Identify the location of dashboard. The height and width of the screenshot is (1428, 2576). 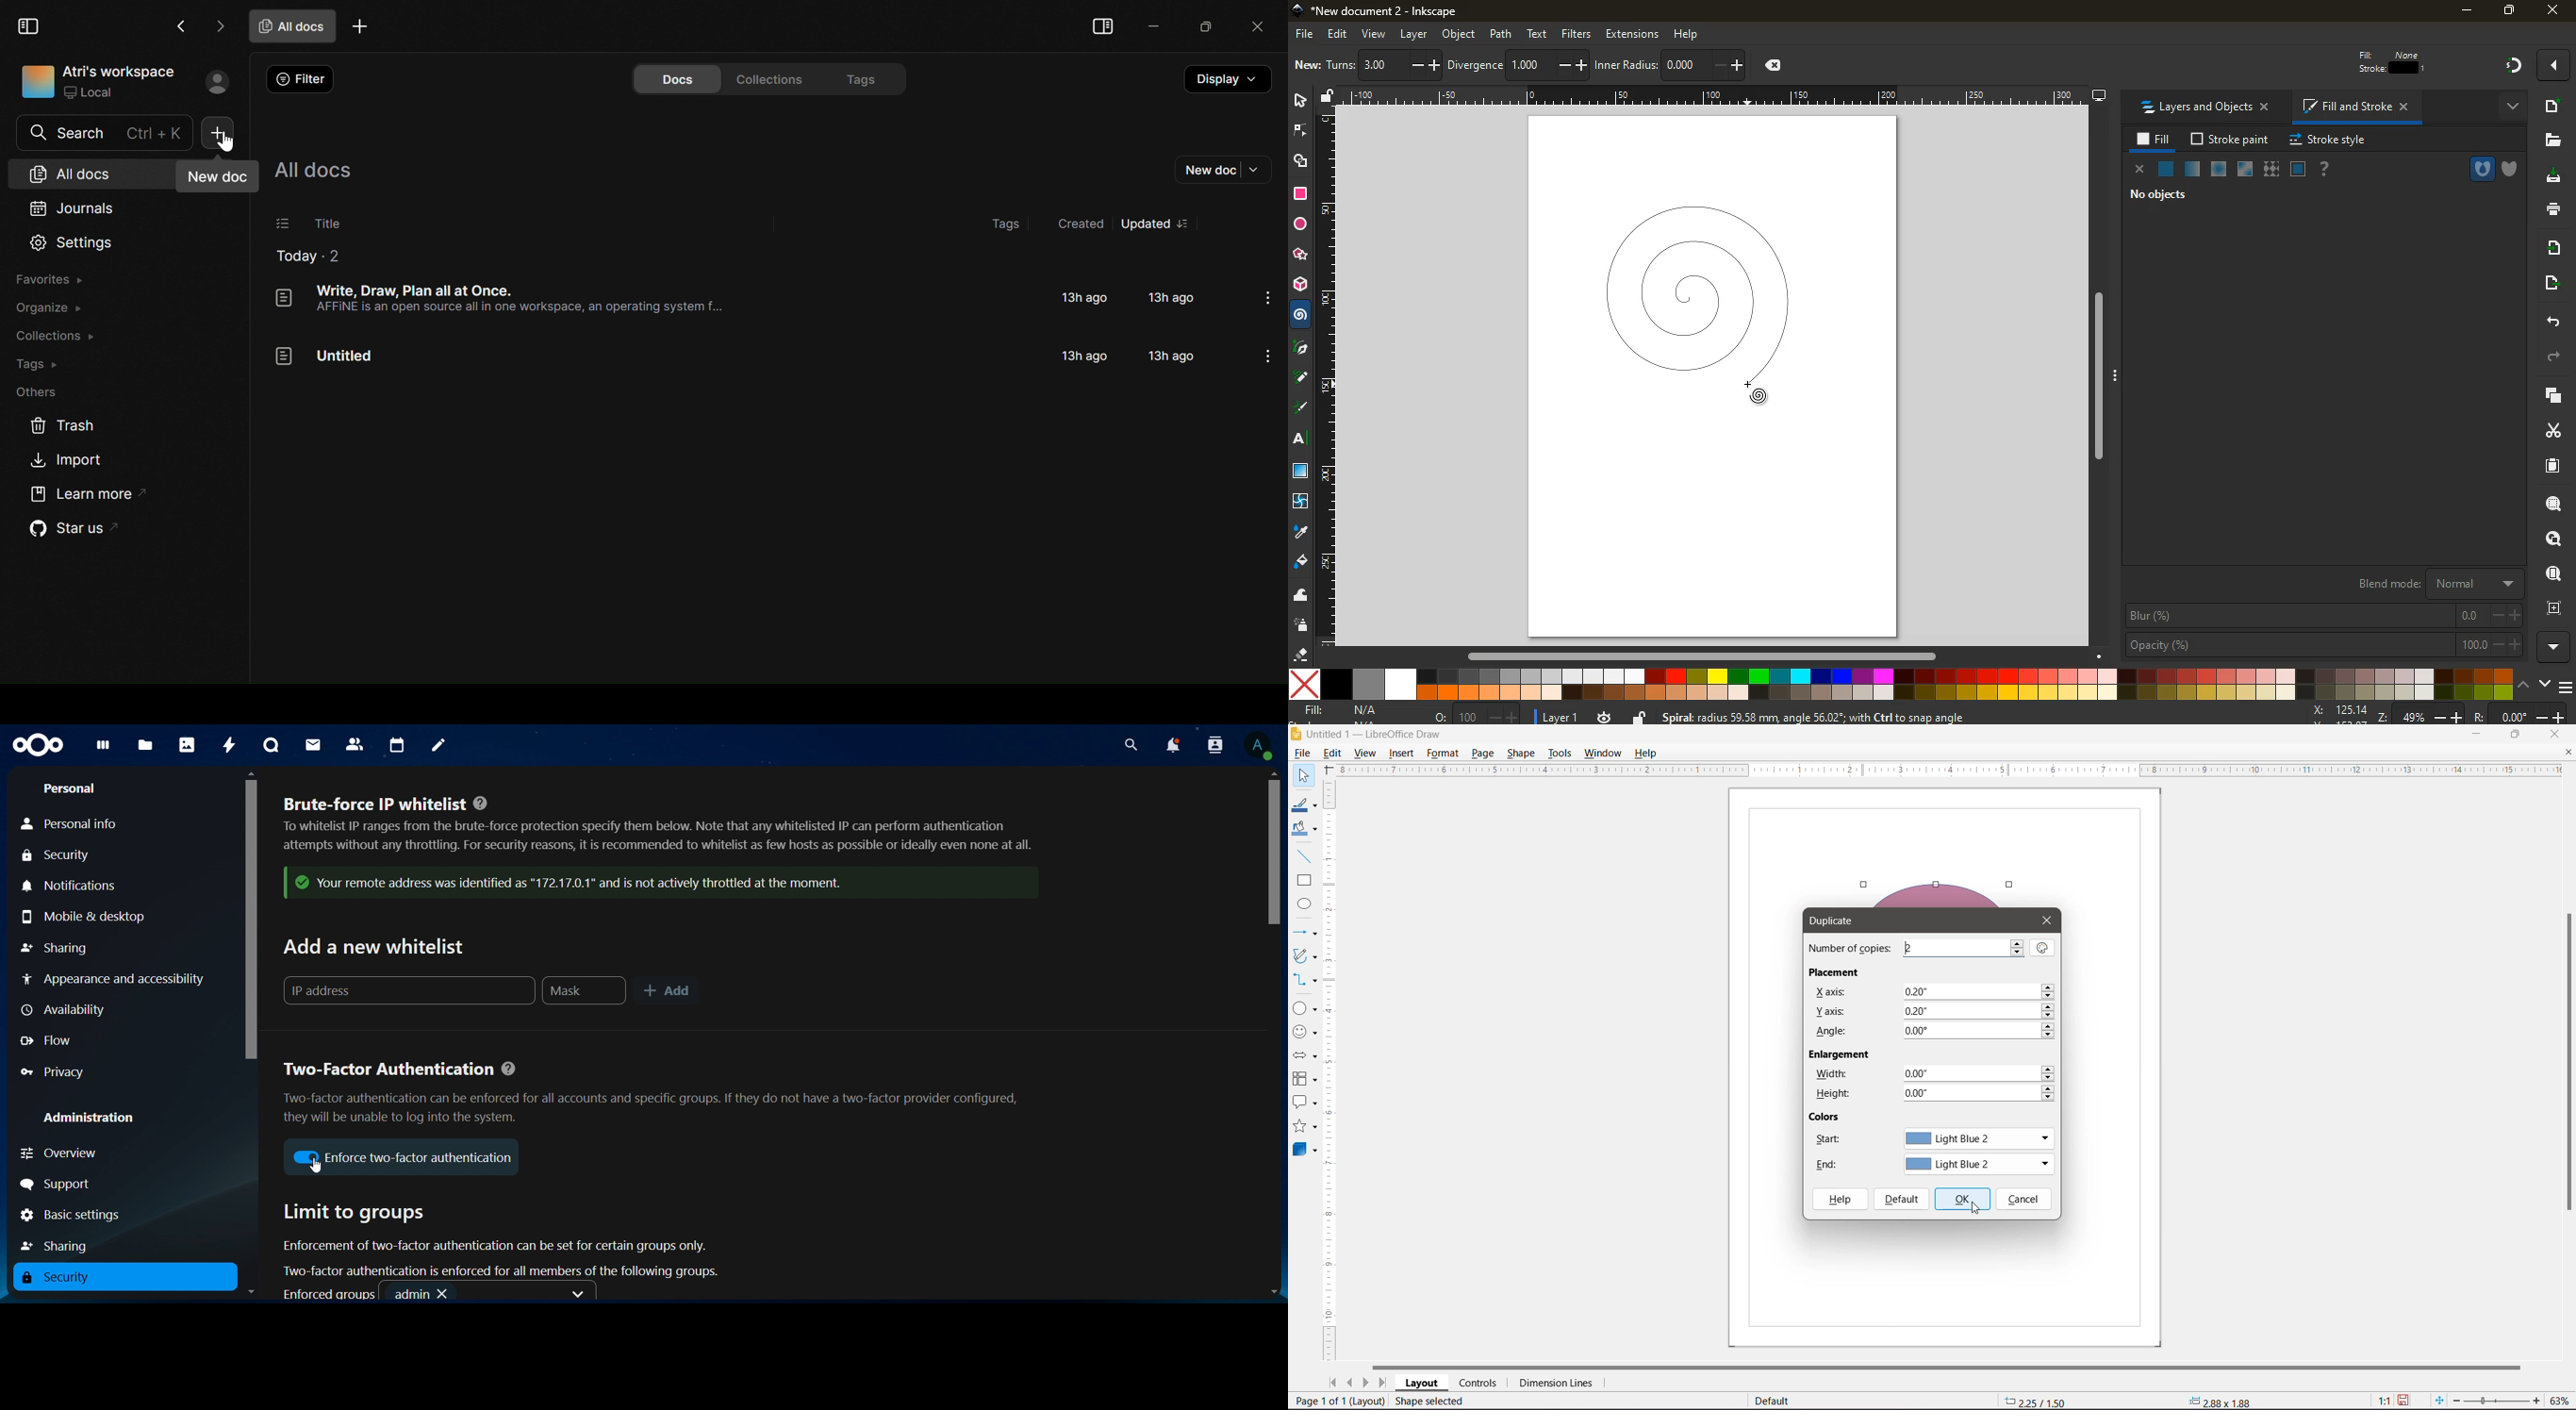
(103, 748).